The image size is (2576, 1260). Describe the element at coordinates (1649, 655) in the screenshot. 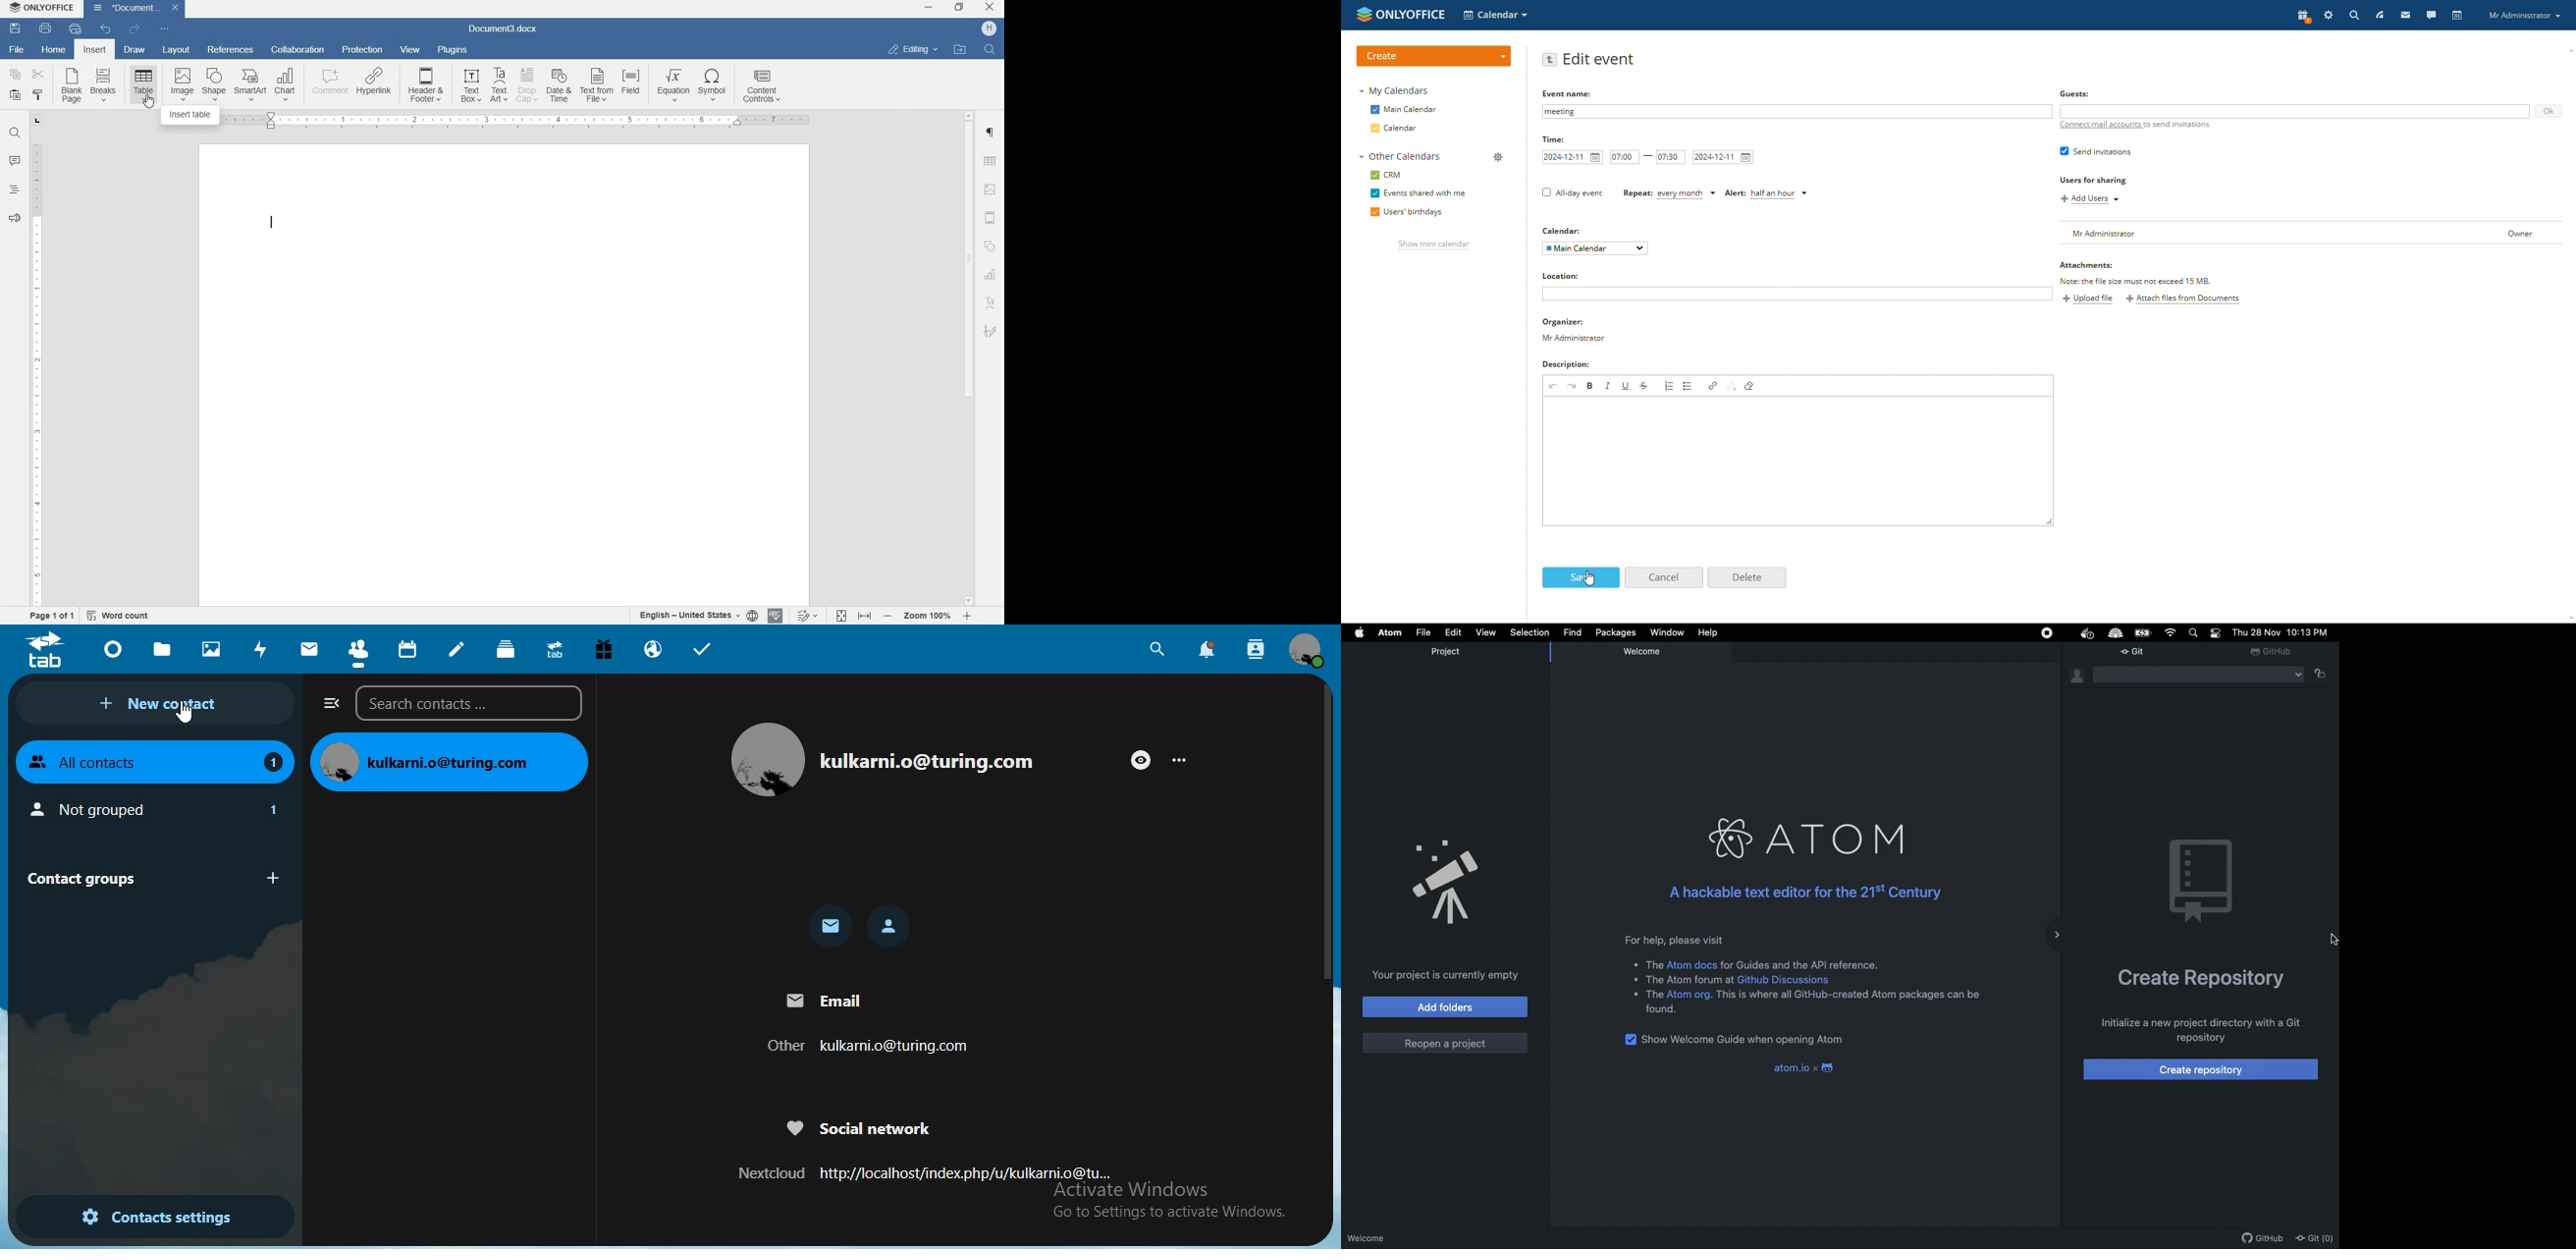

I see `Welcome` at that location.